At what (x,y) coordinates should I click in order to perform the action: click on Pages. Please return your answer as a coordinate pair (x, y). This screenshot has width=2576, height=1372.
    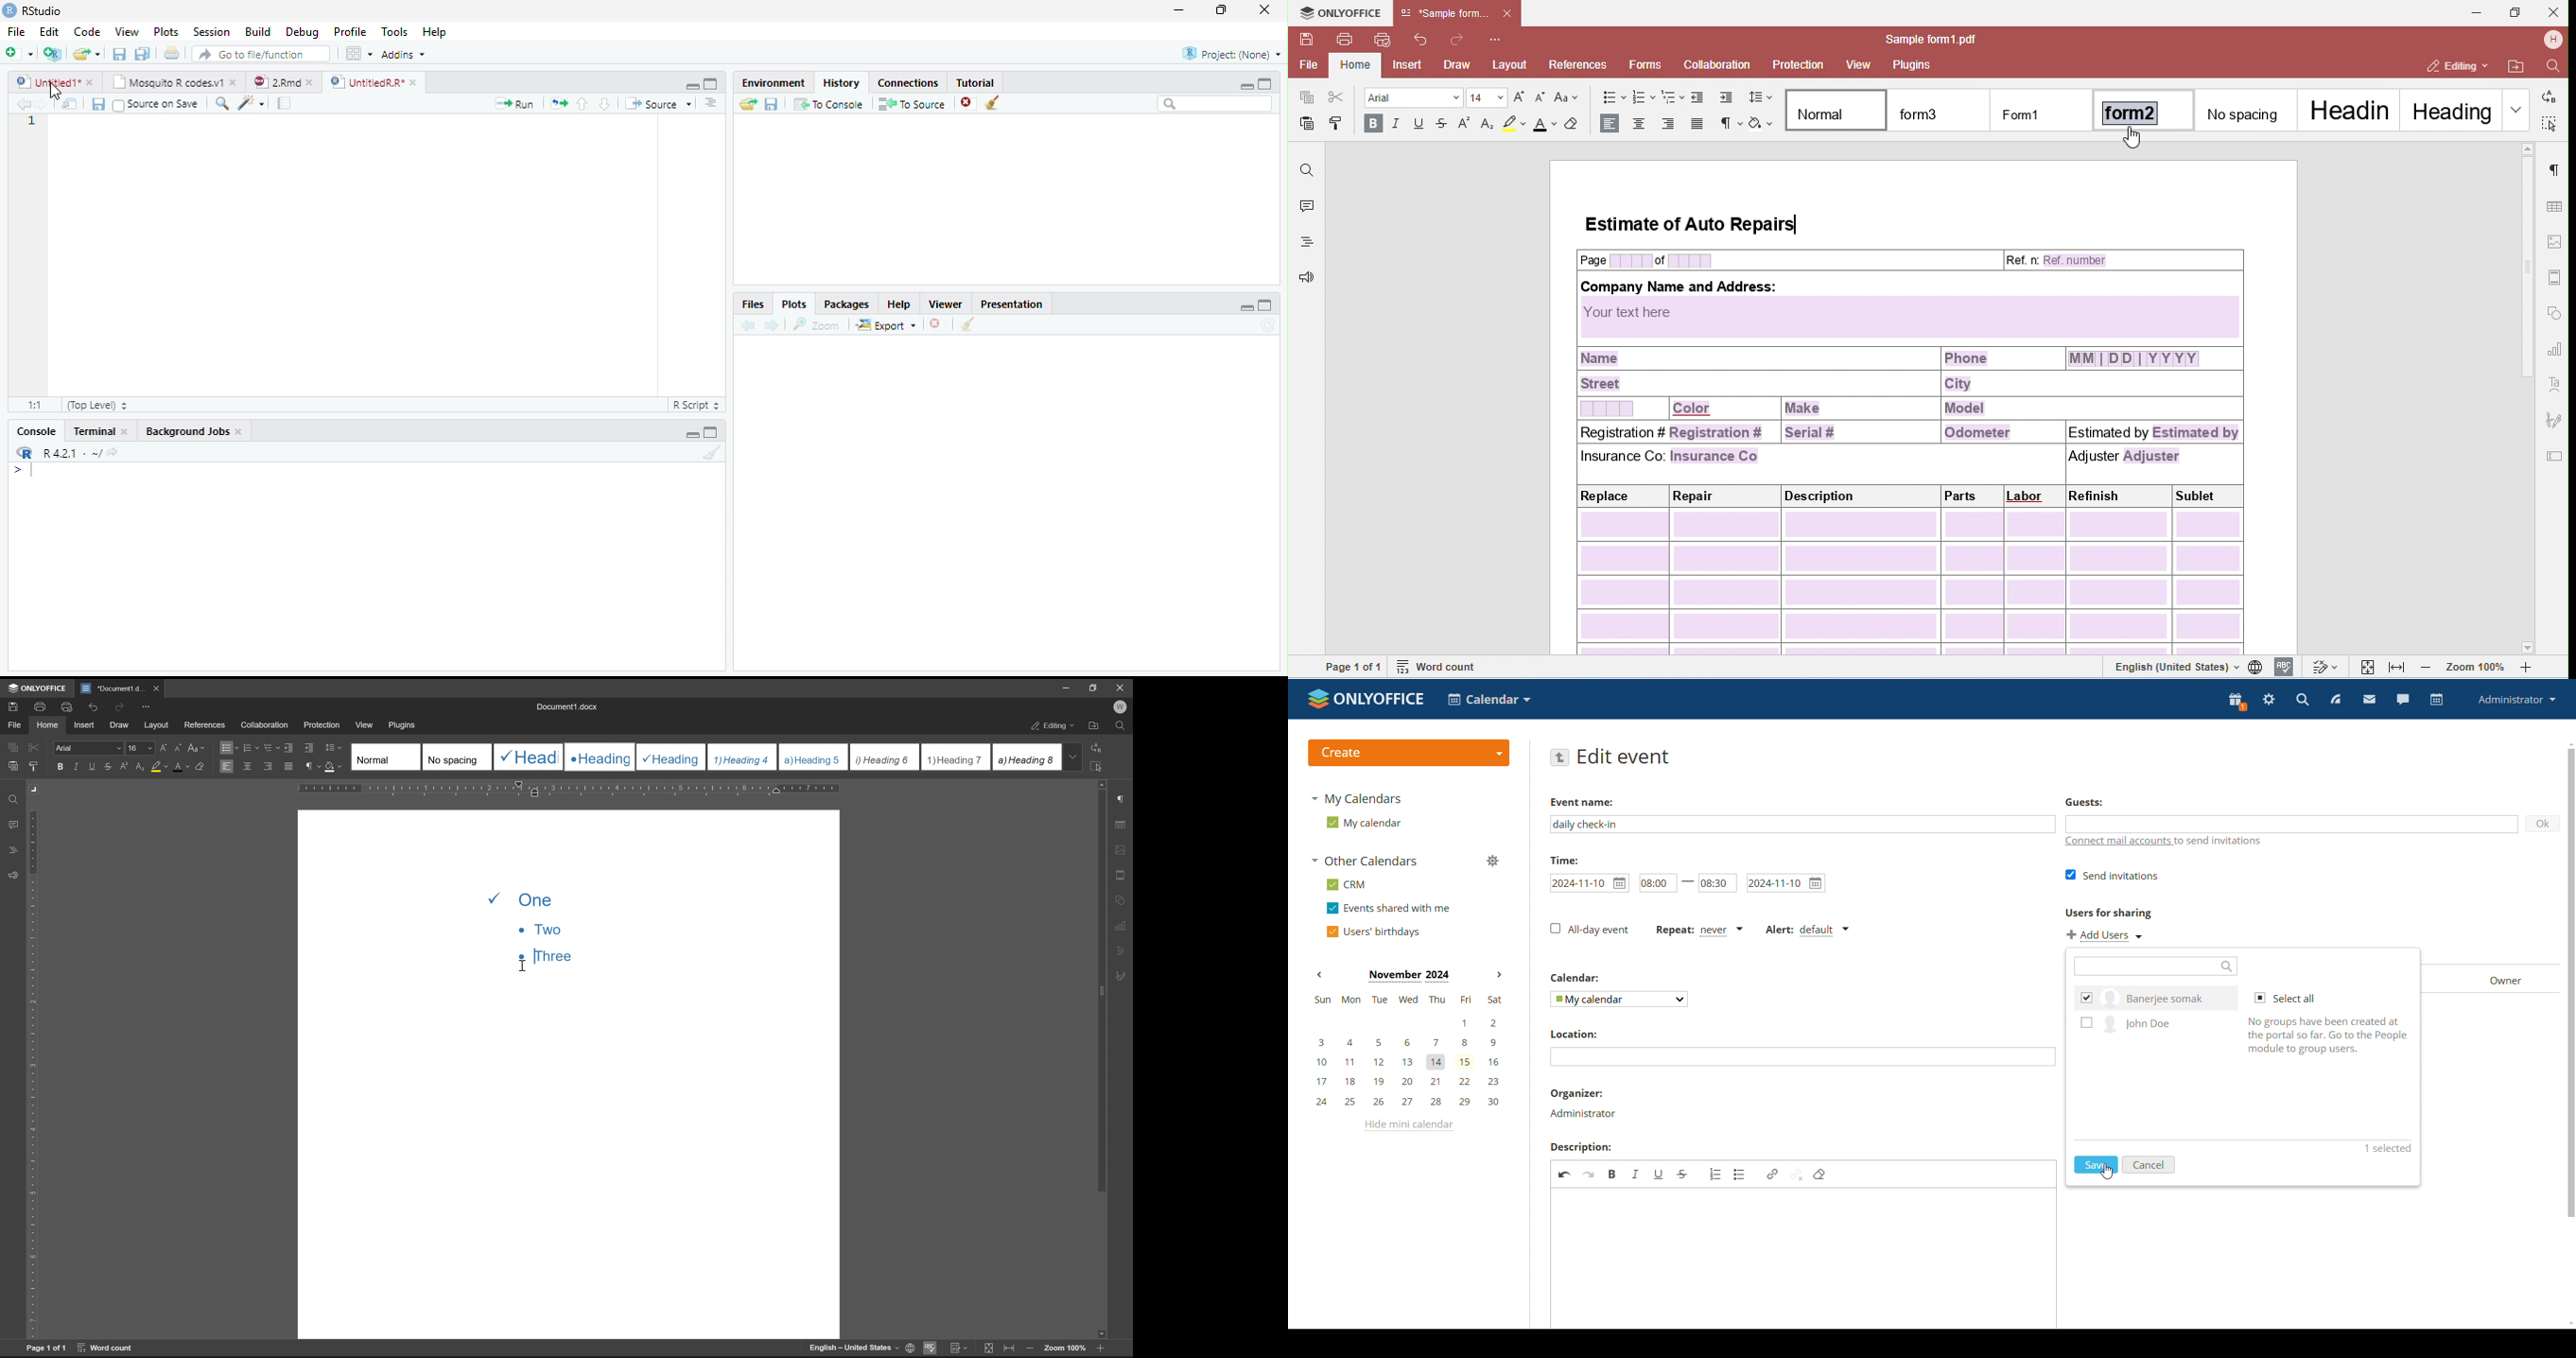
    Looking at the image, I should click on (284, 105).